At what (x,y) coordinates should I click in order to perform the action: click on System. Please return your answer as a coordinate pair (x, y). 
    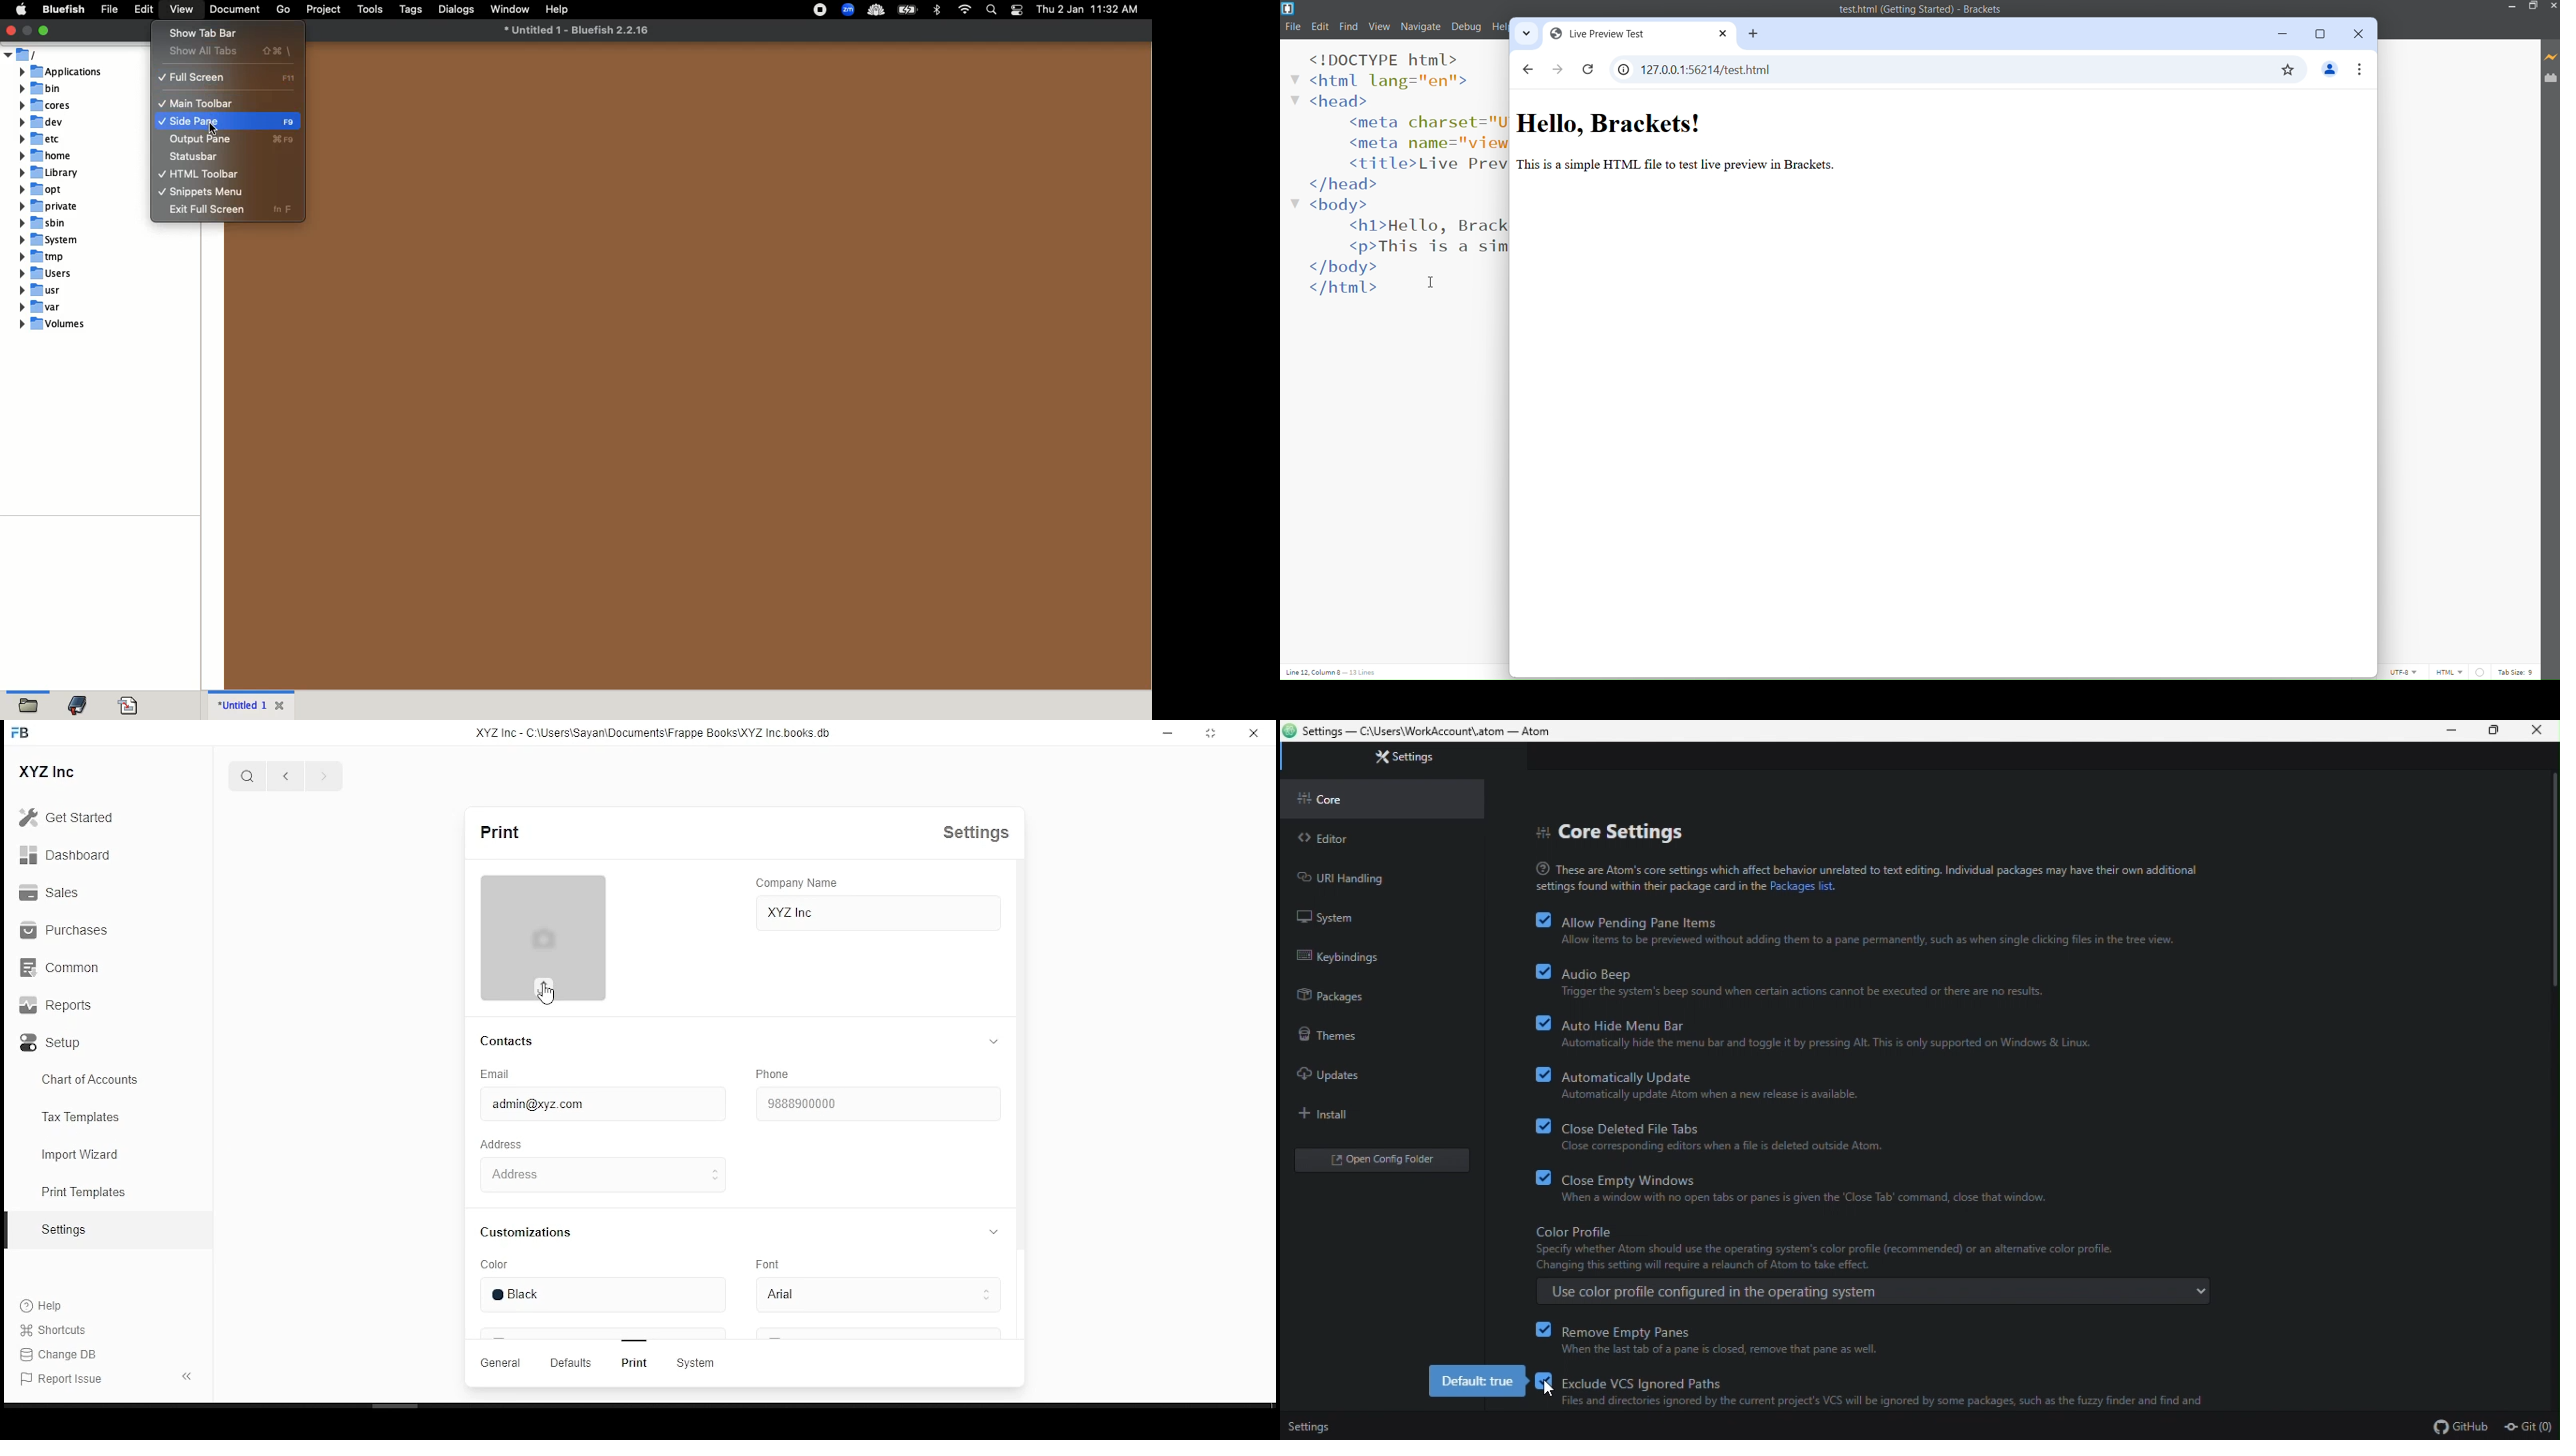
    Looking at the image, I should click on (710, 1363).